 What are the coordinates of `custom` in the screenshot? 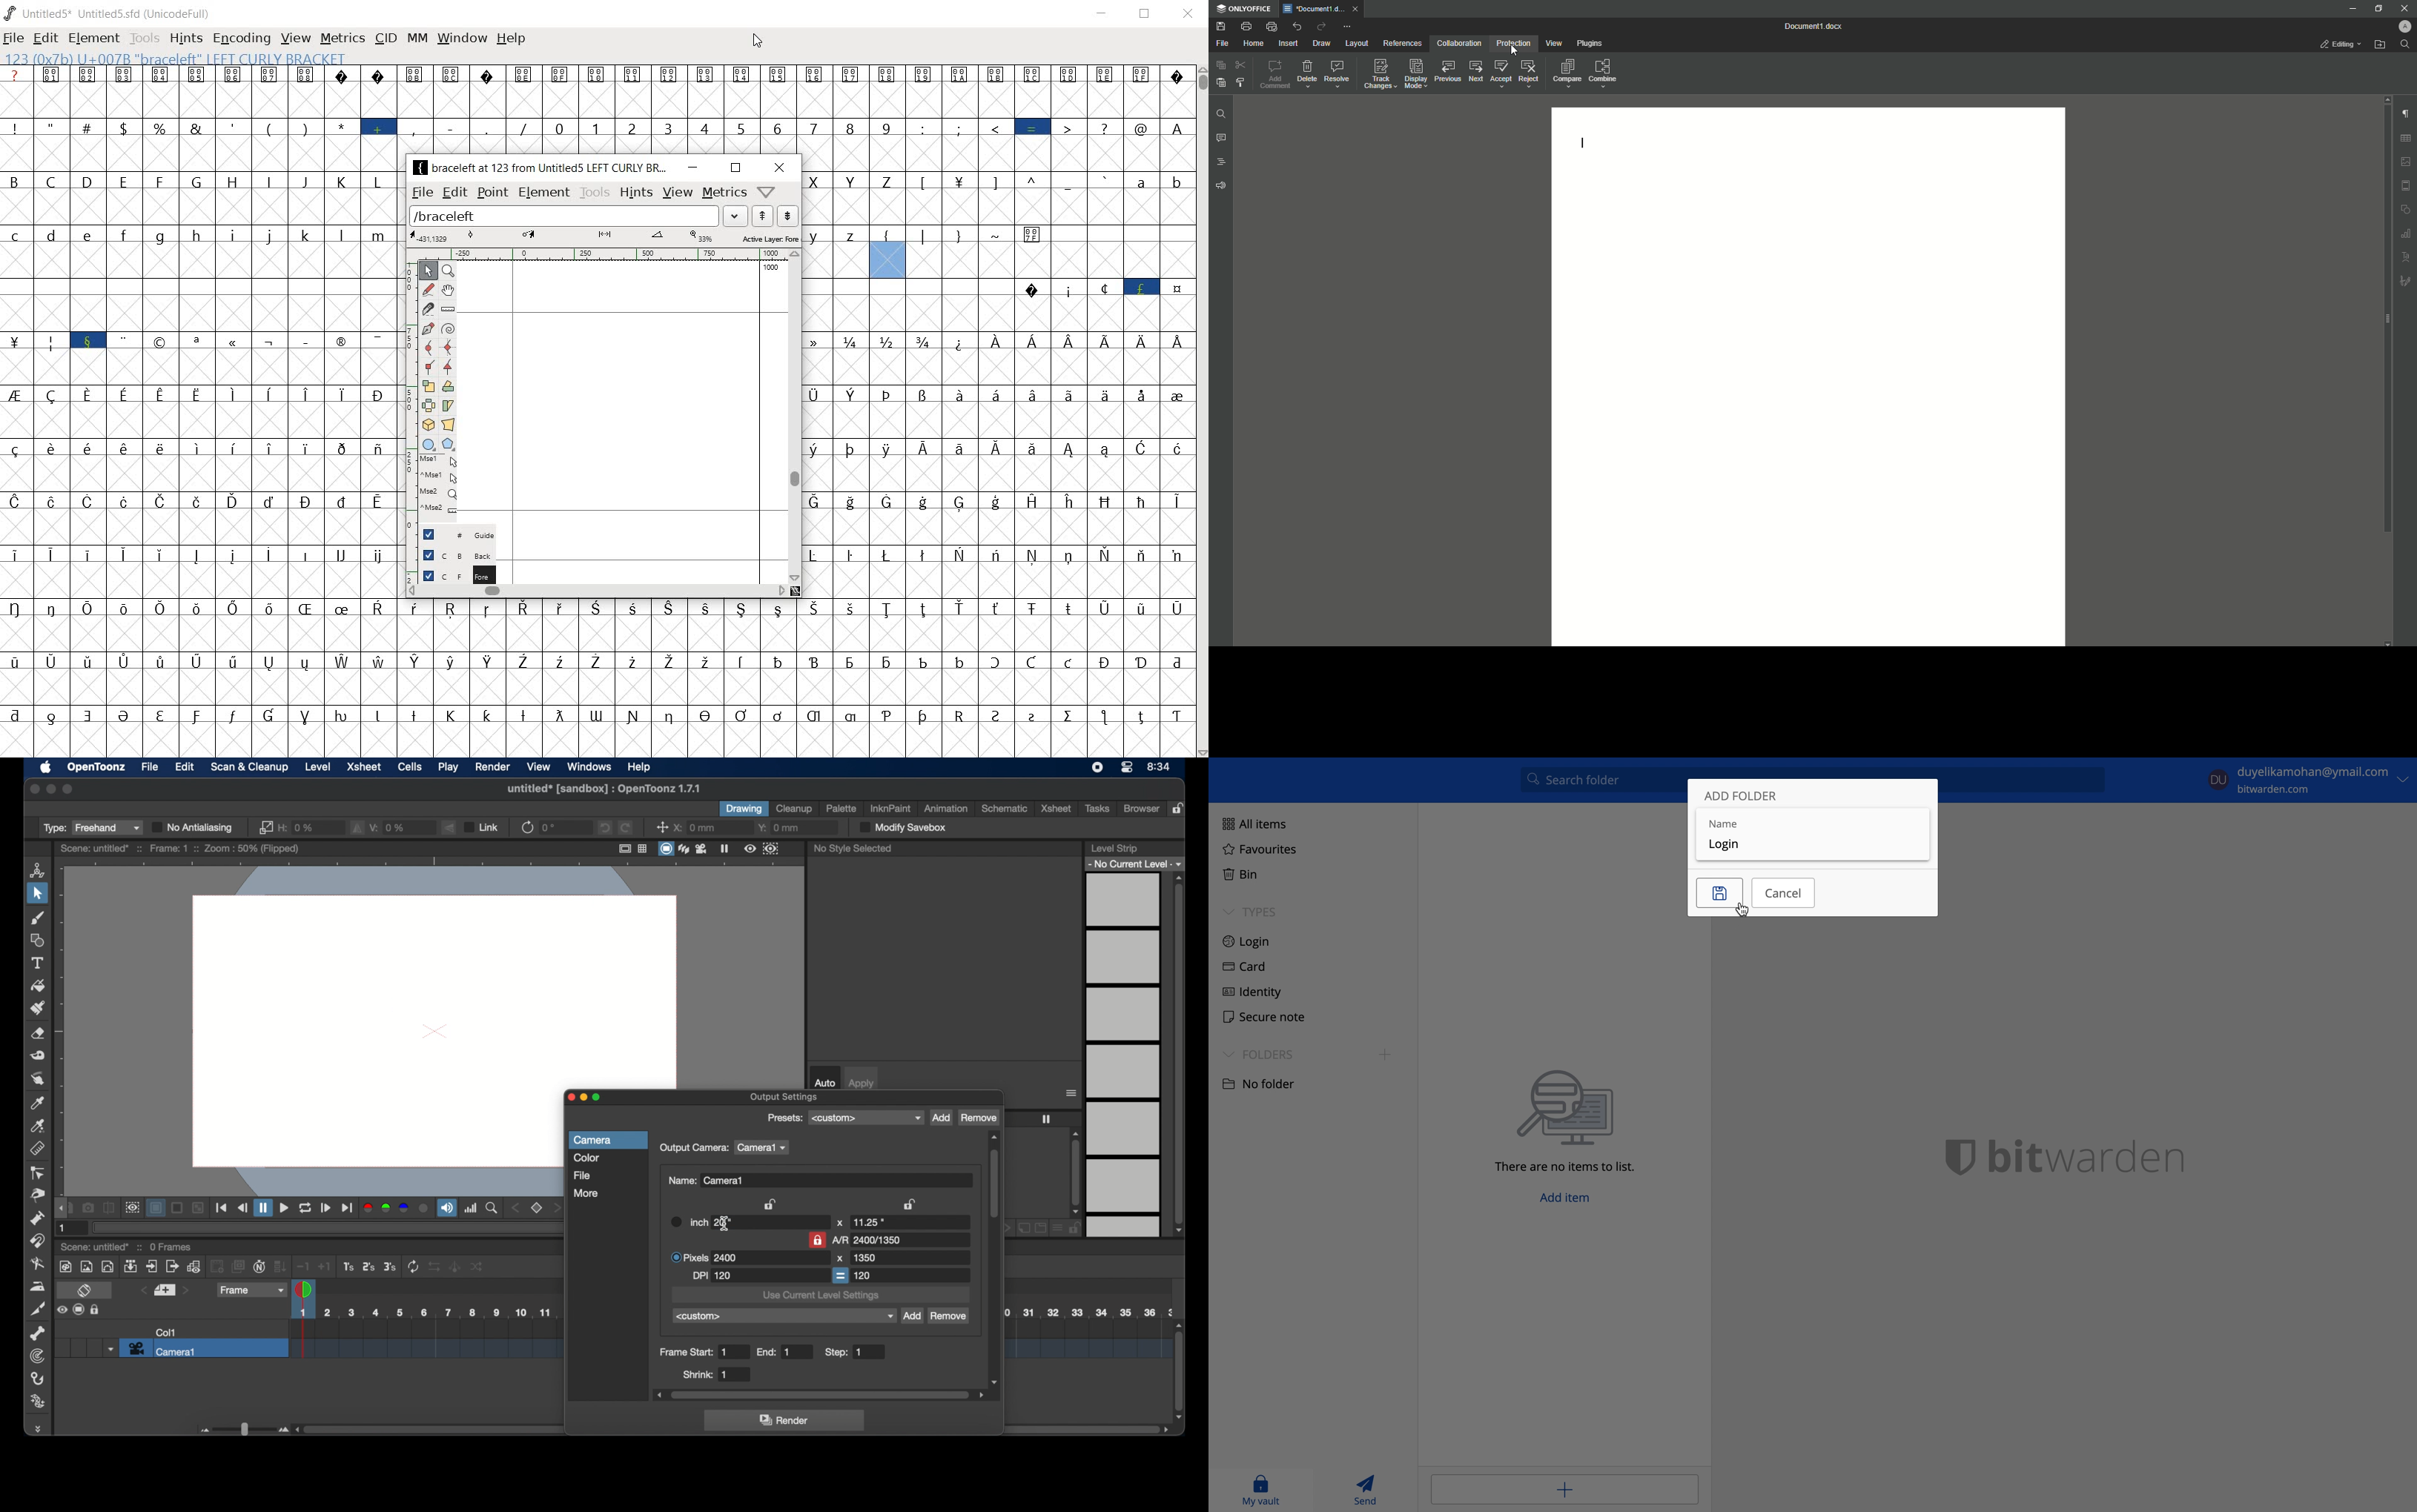 It's located at (784, 1317).